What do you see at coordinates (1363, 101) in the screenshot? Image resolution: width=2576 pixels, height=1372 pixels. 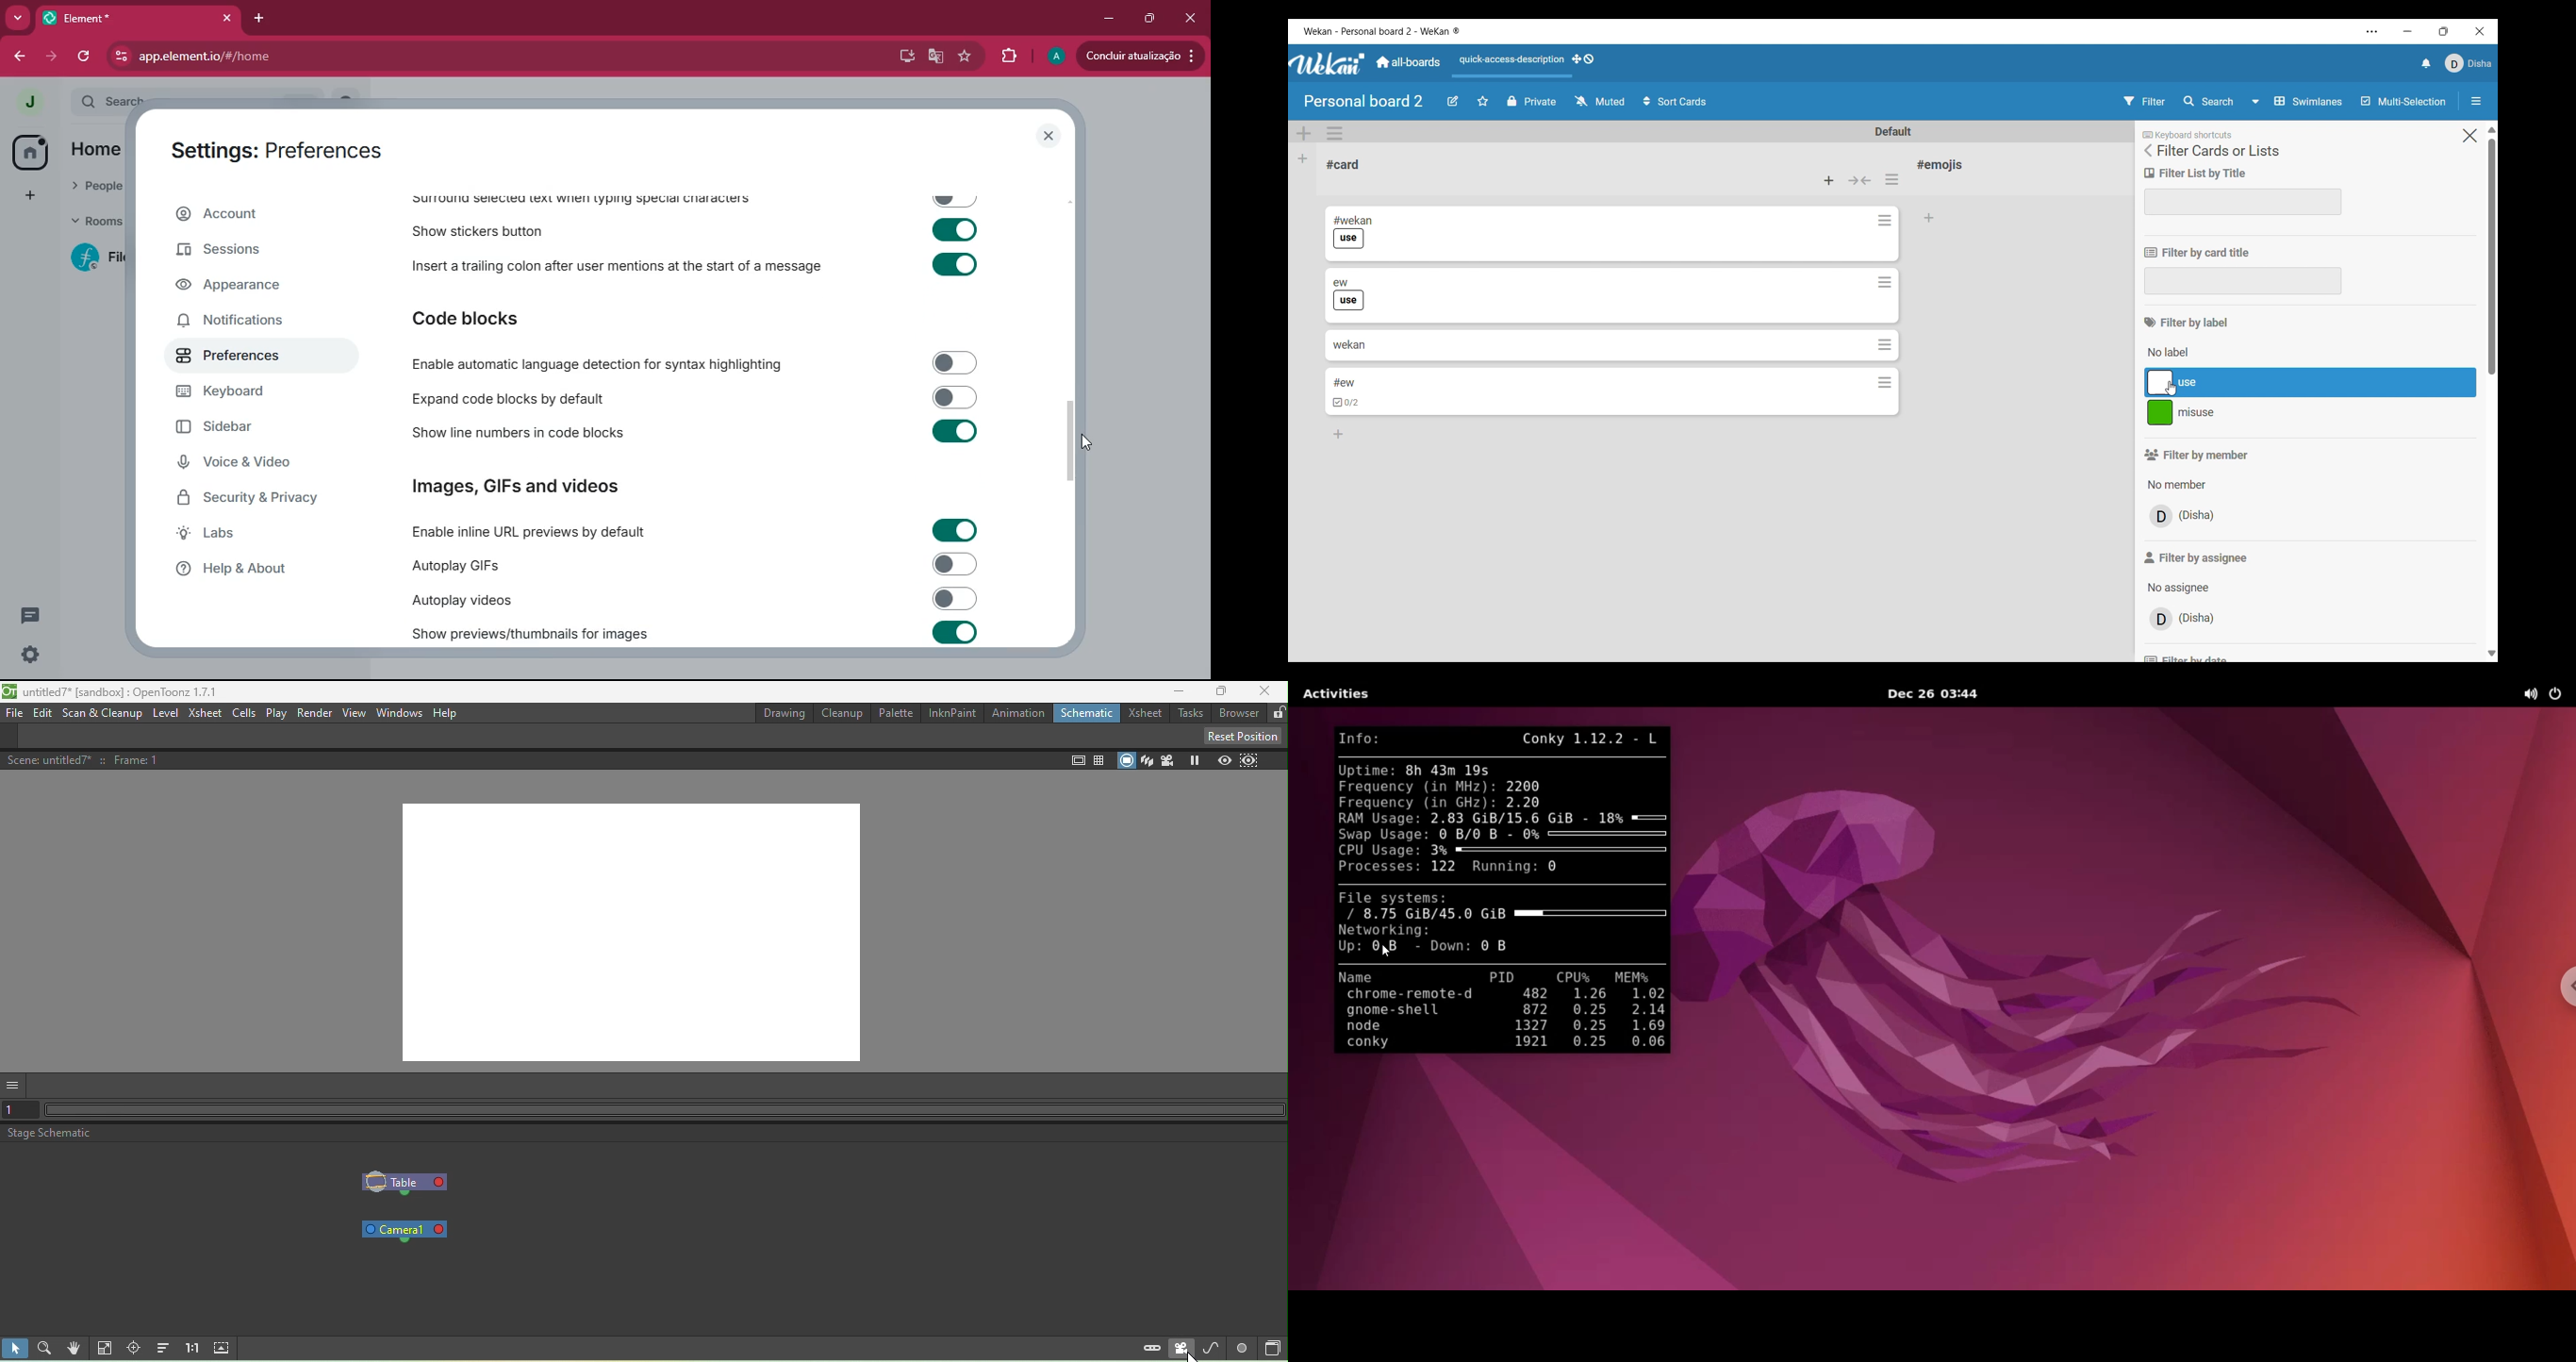 I see `Board name` at bounding box center [1363, 101].